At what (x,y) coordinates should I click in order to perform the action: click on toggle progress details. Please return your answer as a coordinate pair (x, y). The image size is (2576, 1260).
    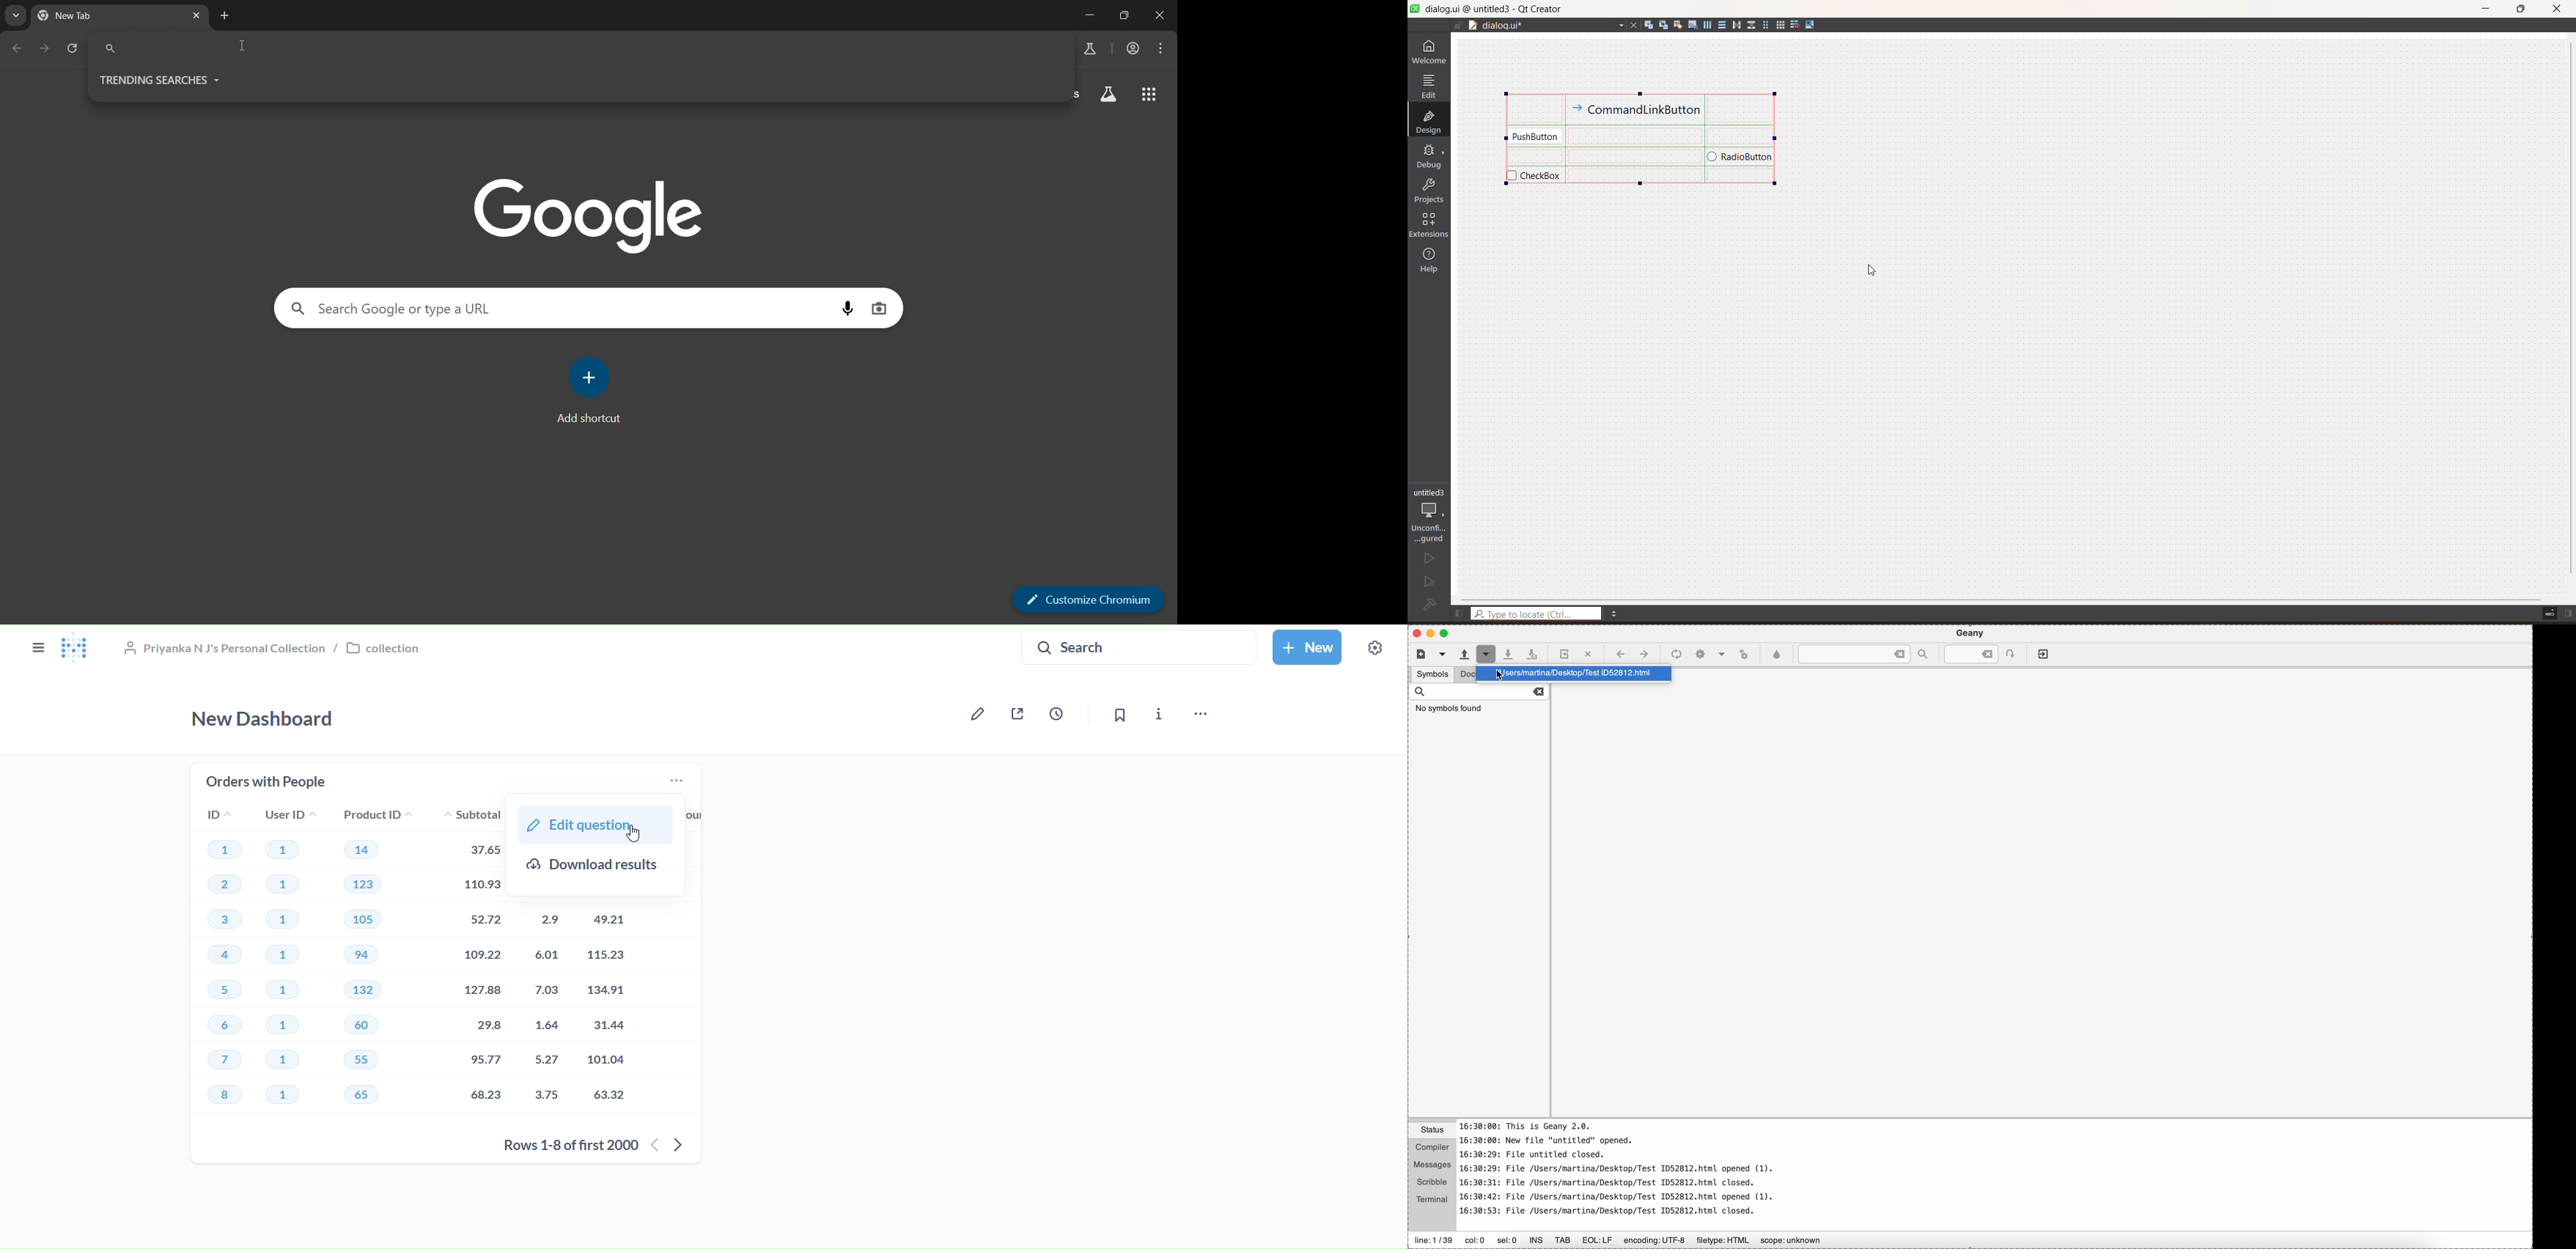
    Looking at the image, I should click on (2548, 614).